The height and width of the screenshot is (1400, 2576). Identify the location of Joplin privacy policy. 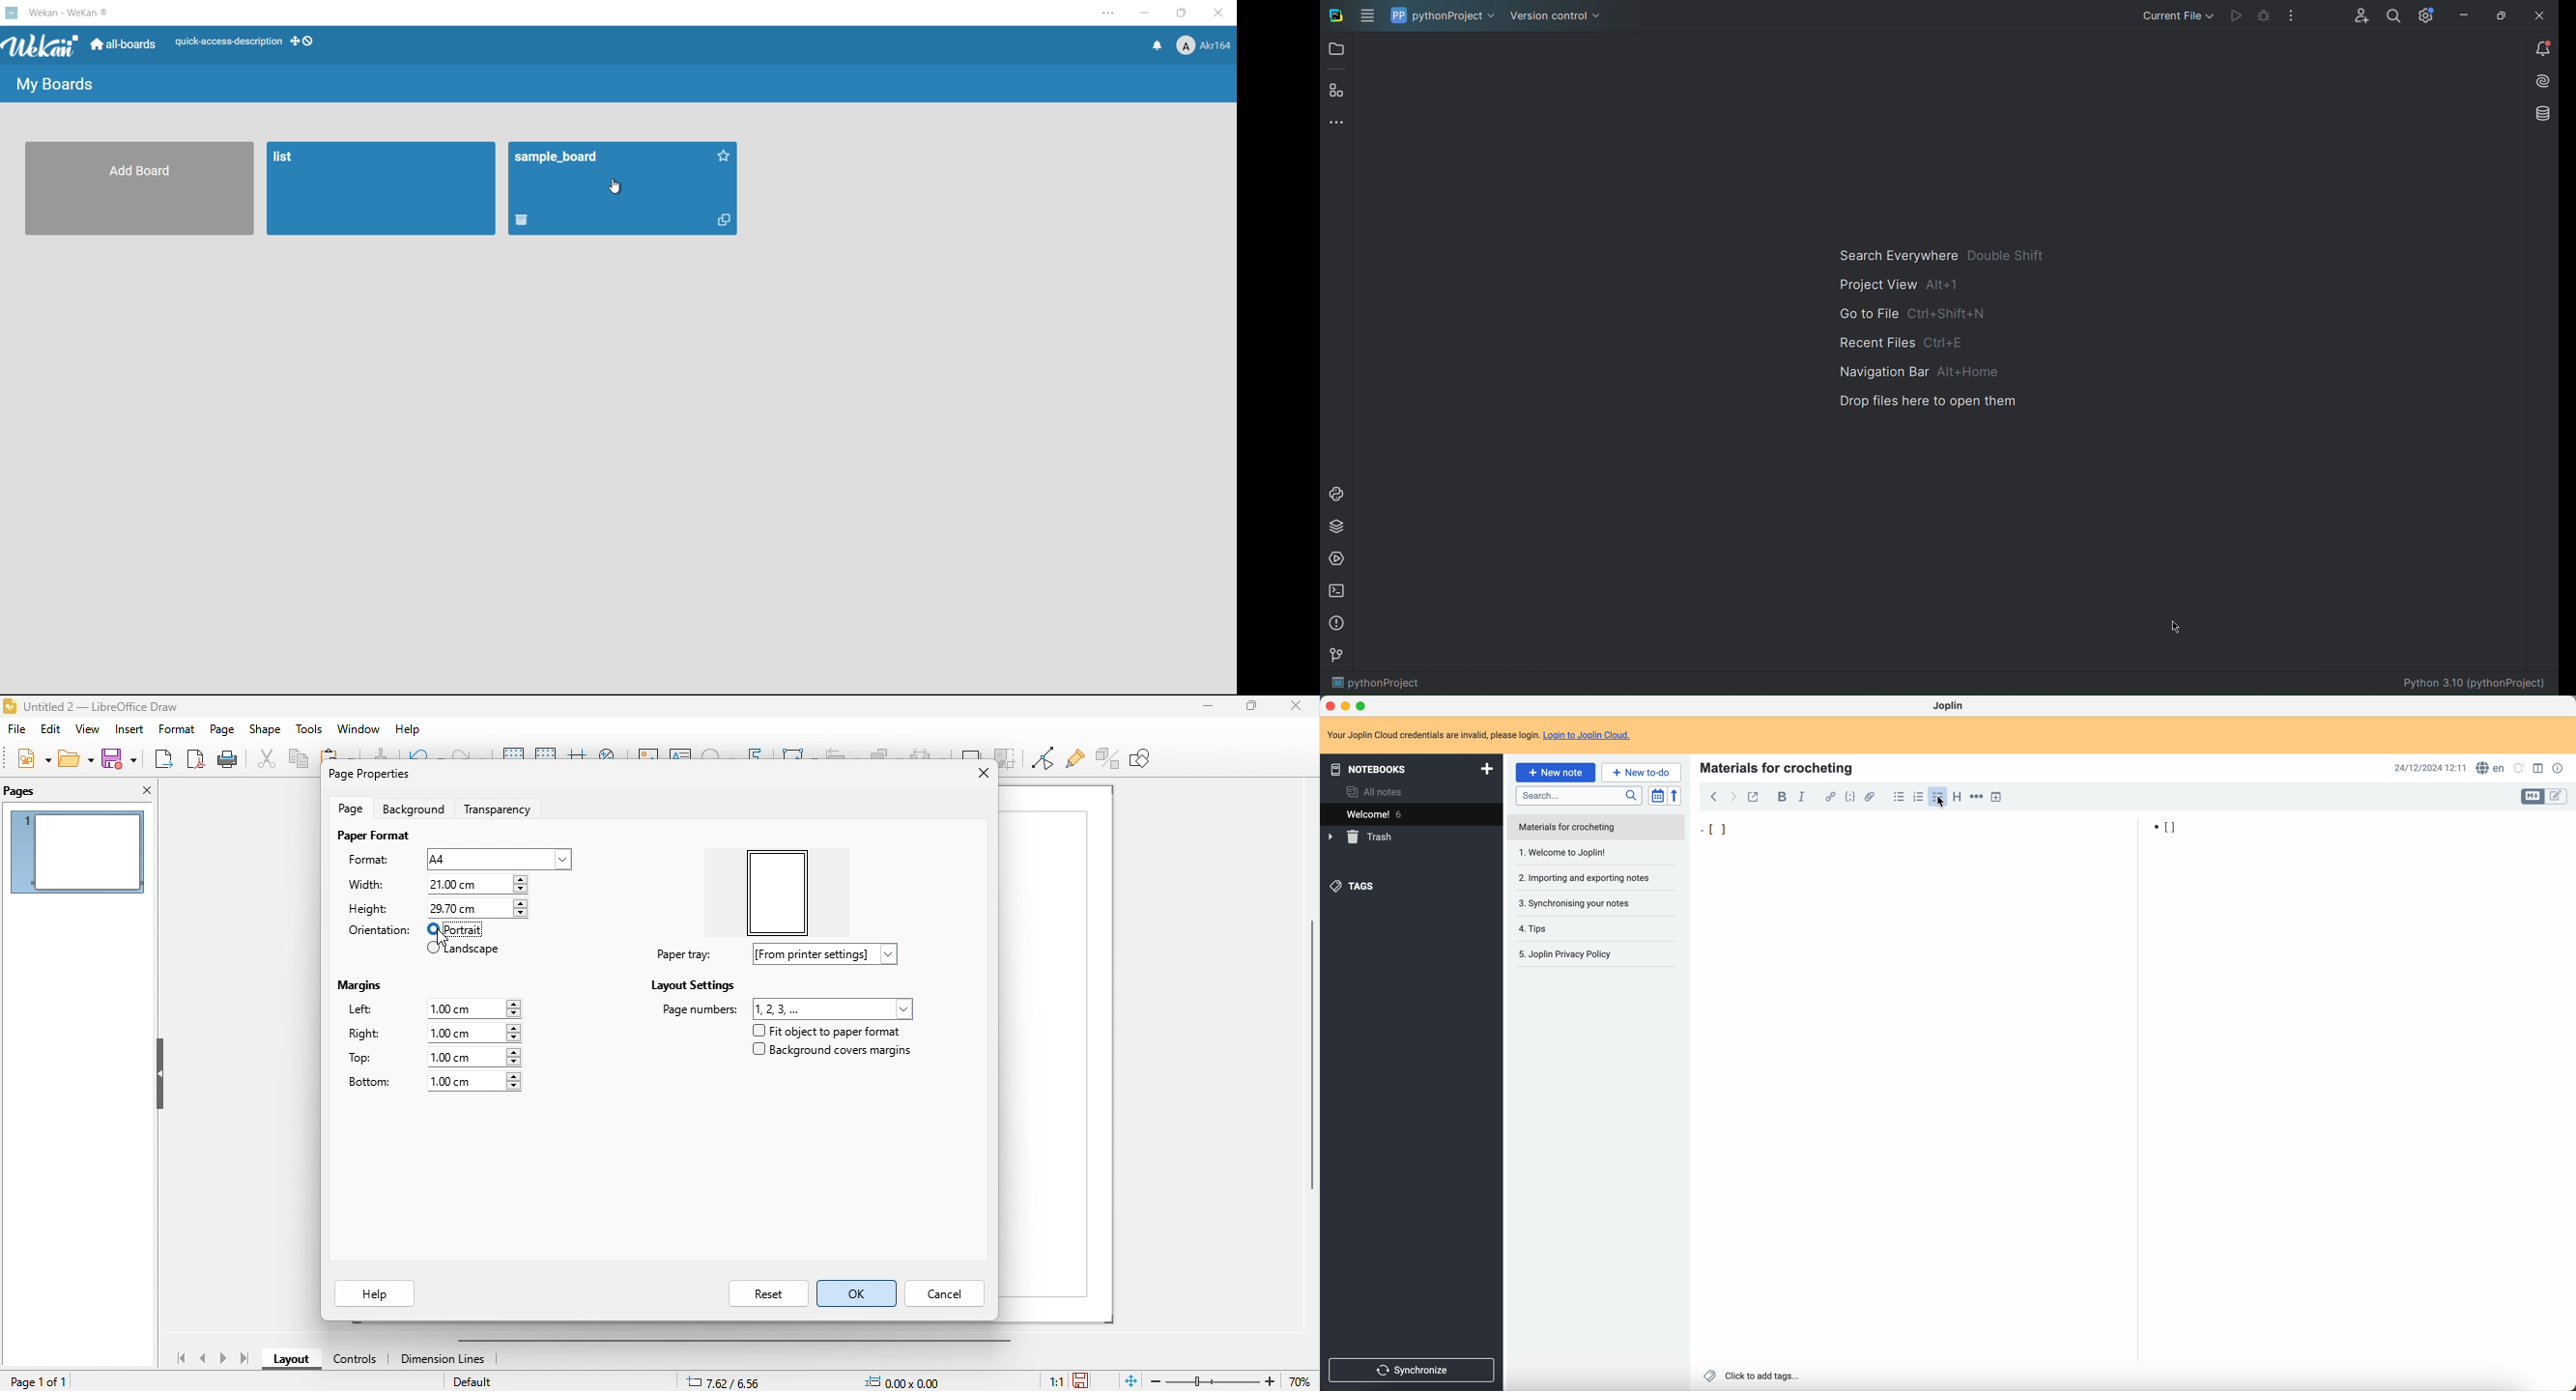
(1570, 956).